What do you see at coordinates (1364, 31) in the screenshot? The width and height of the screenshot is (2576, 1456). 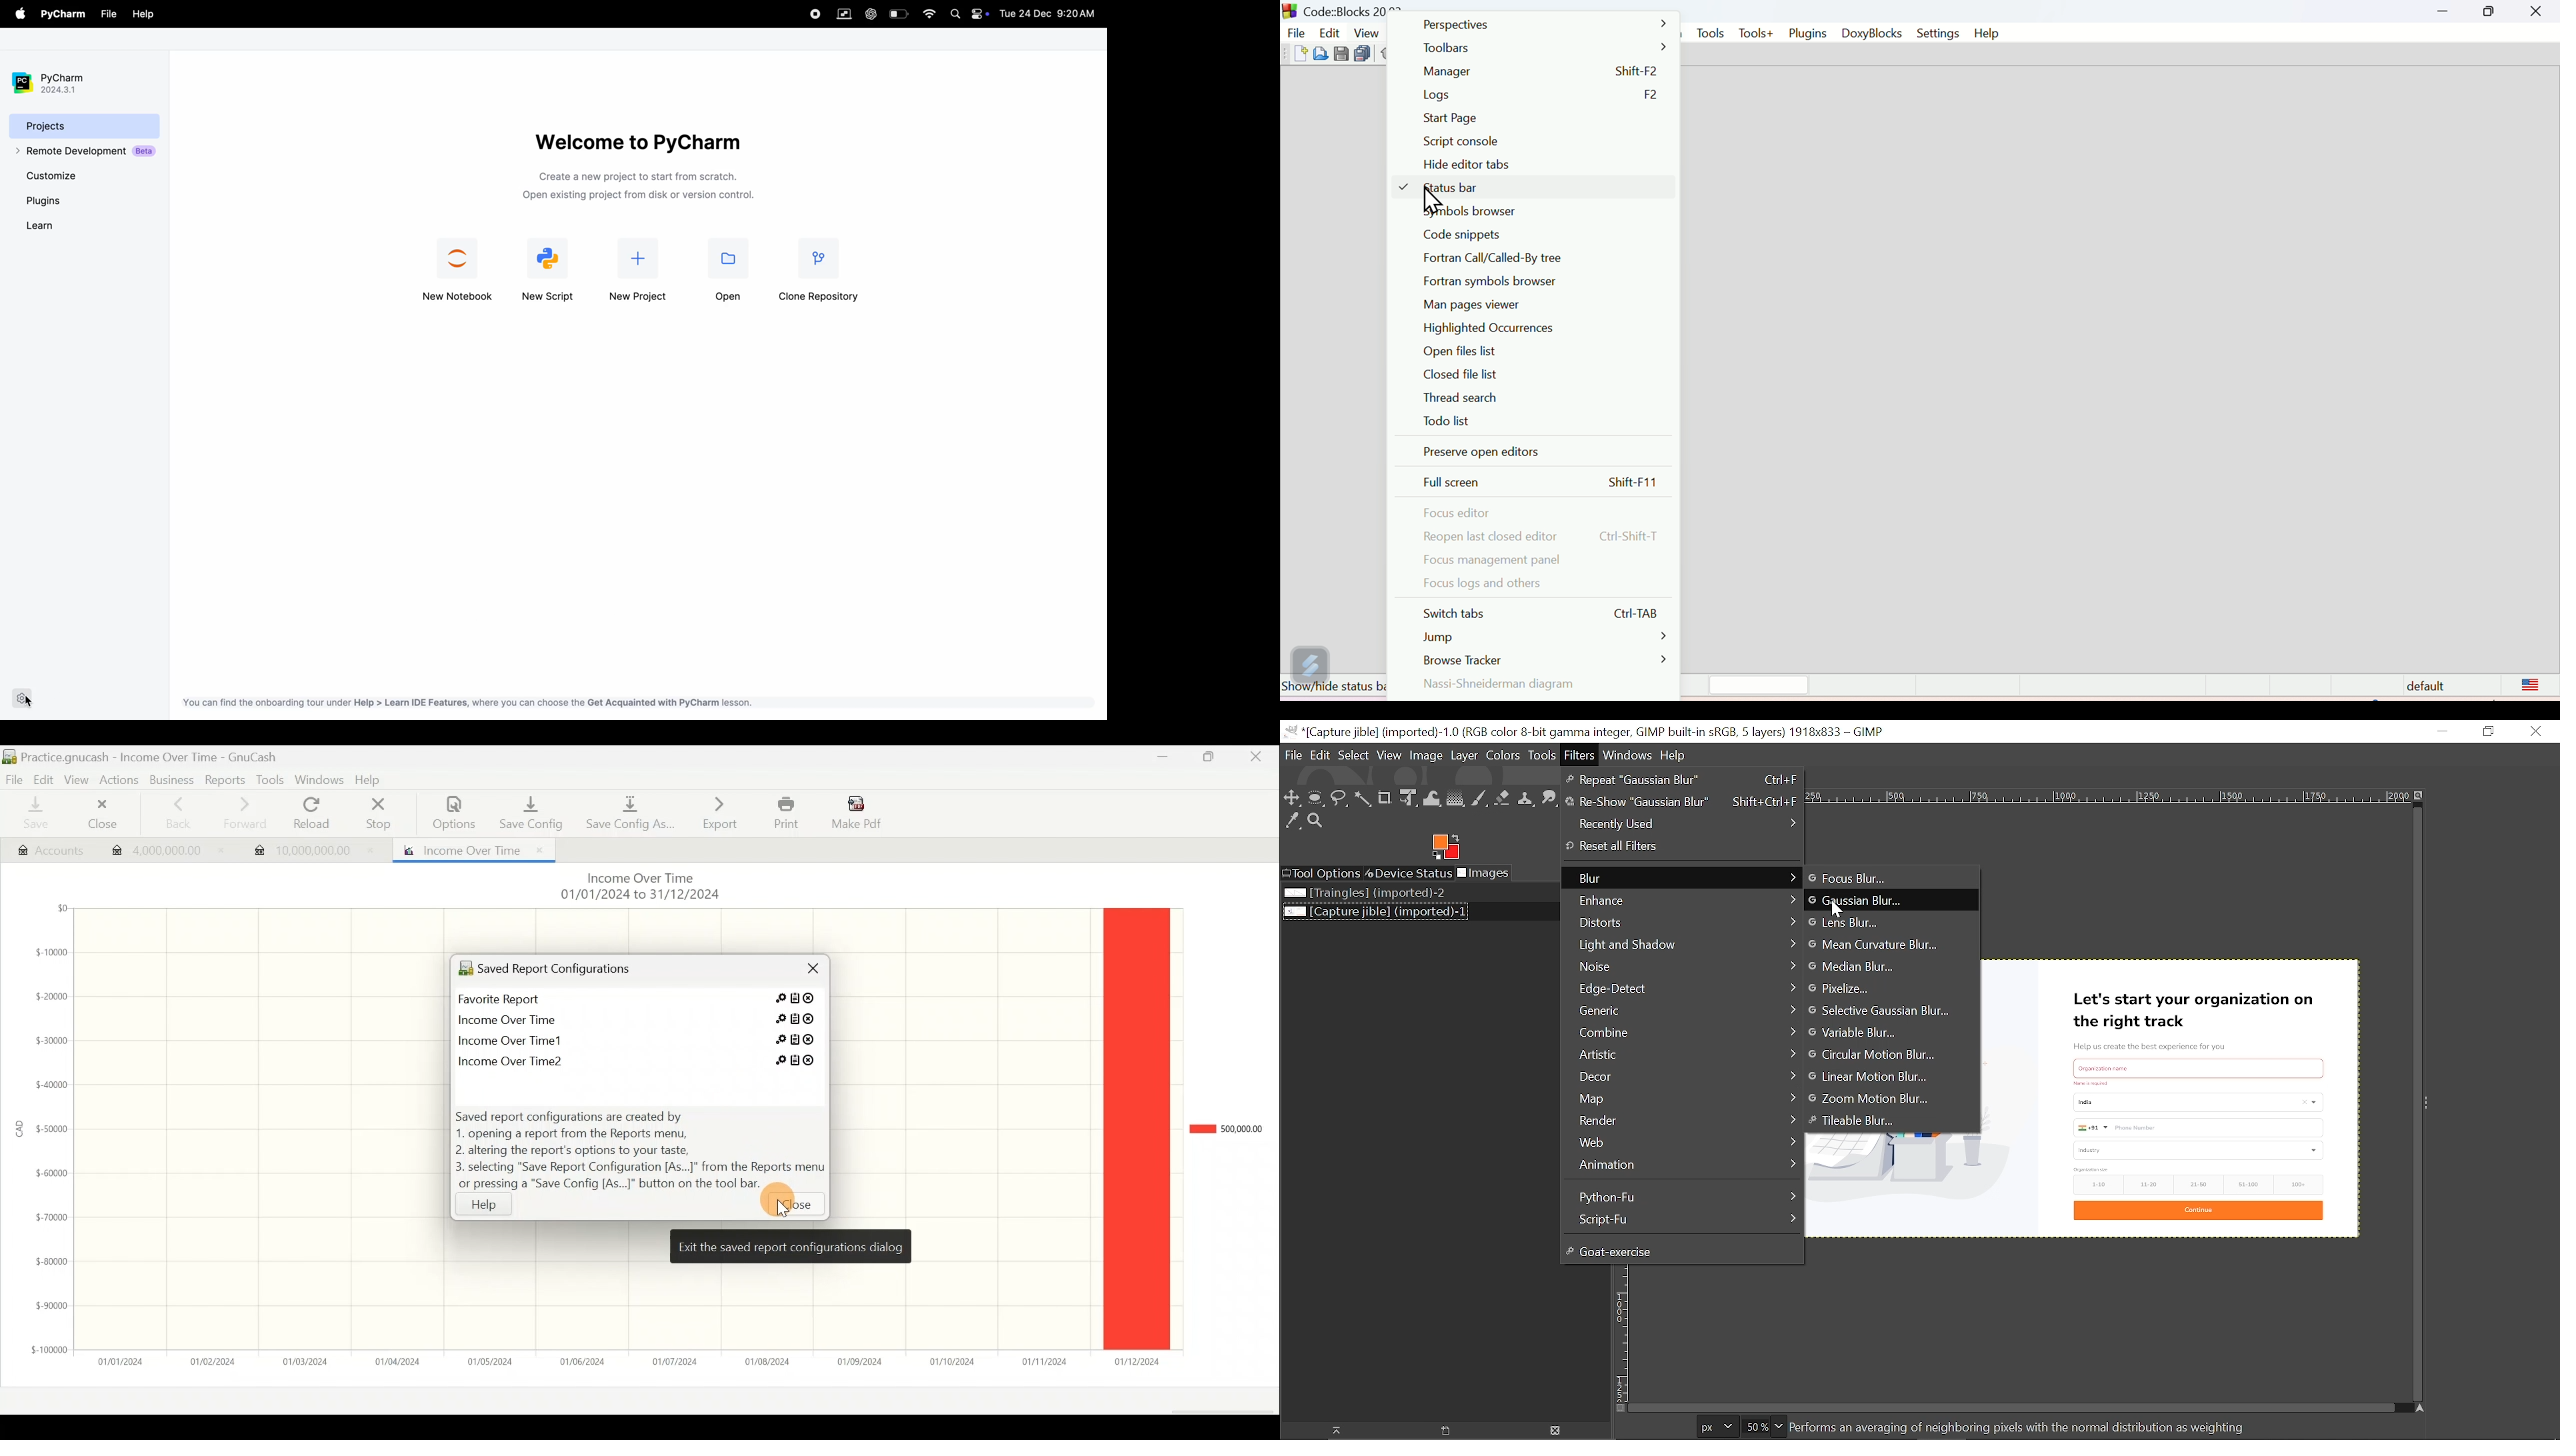 I see `` at bounding box center [1364, 31].